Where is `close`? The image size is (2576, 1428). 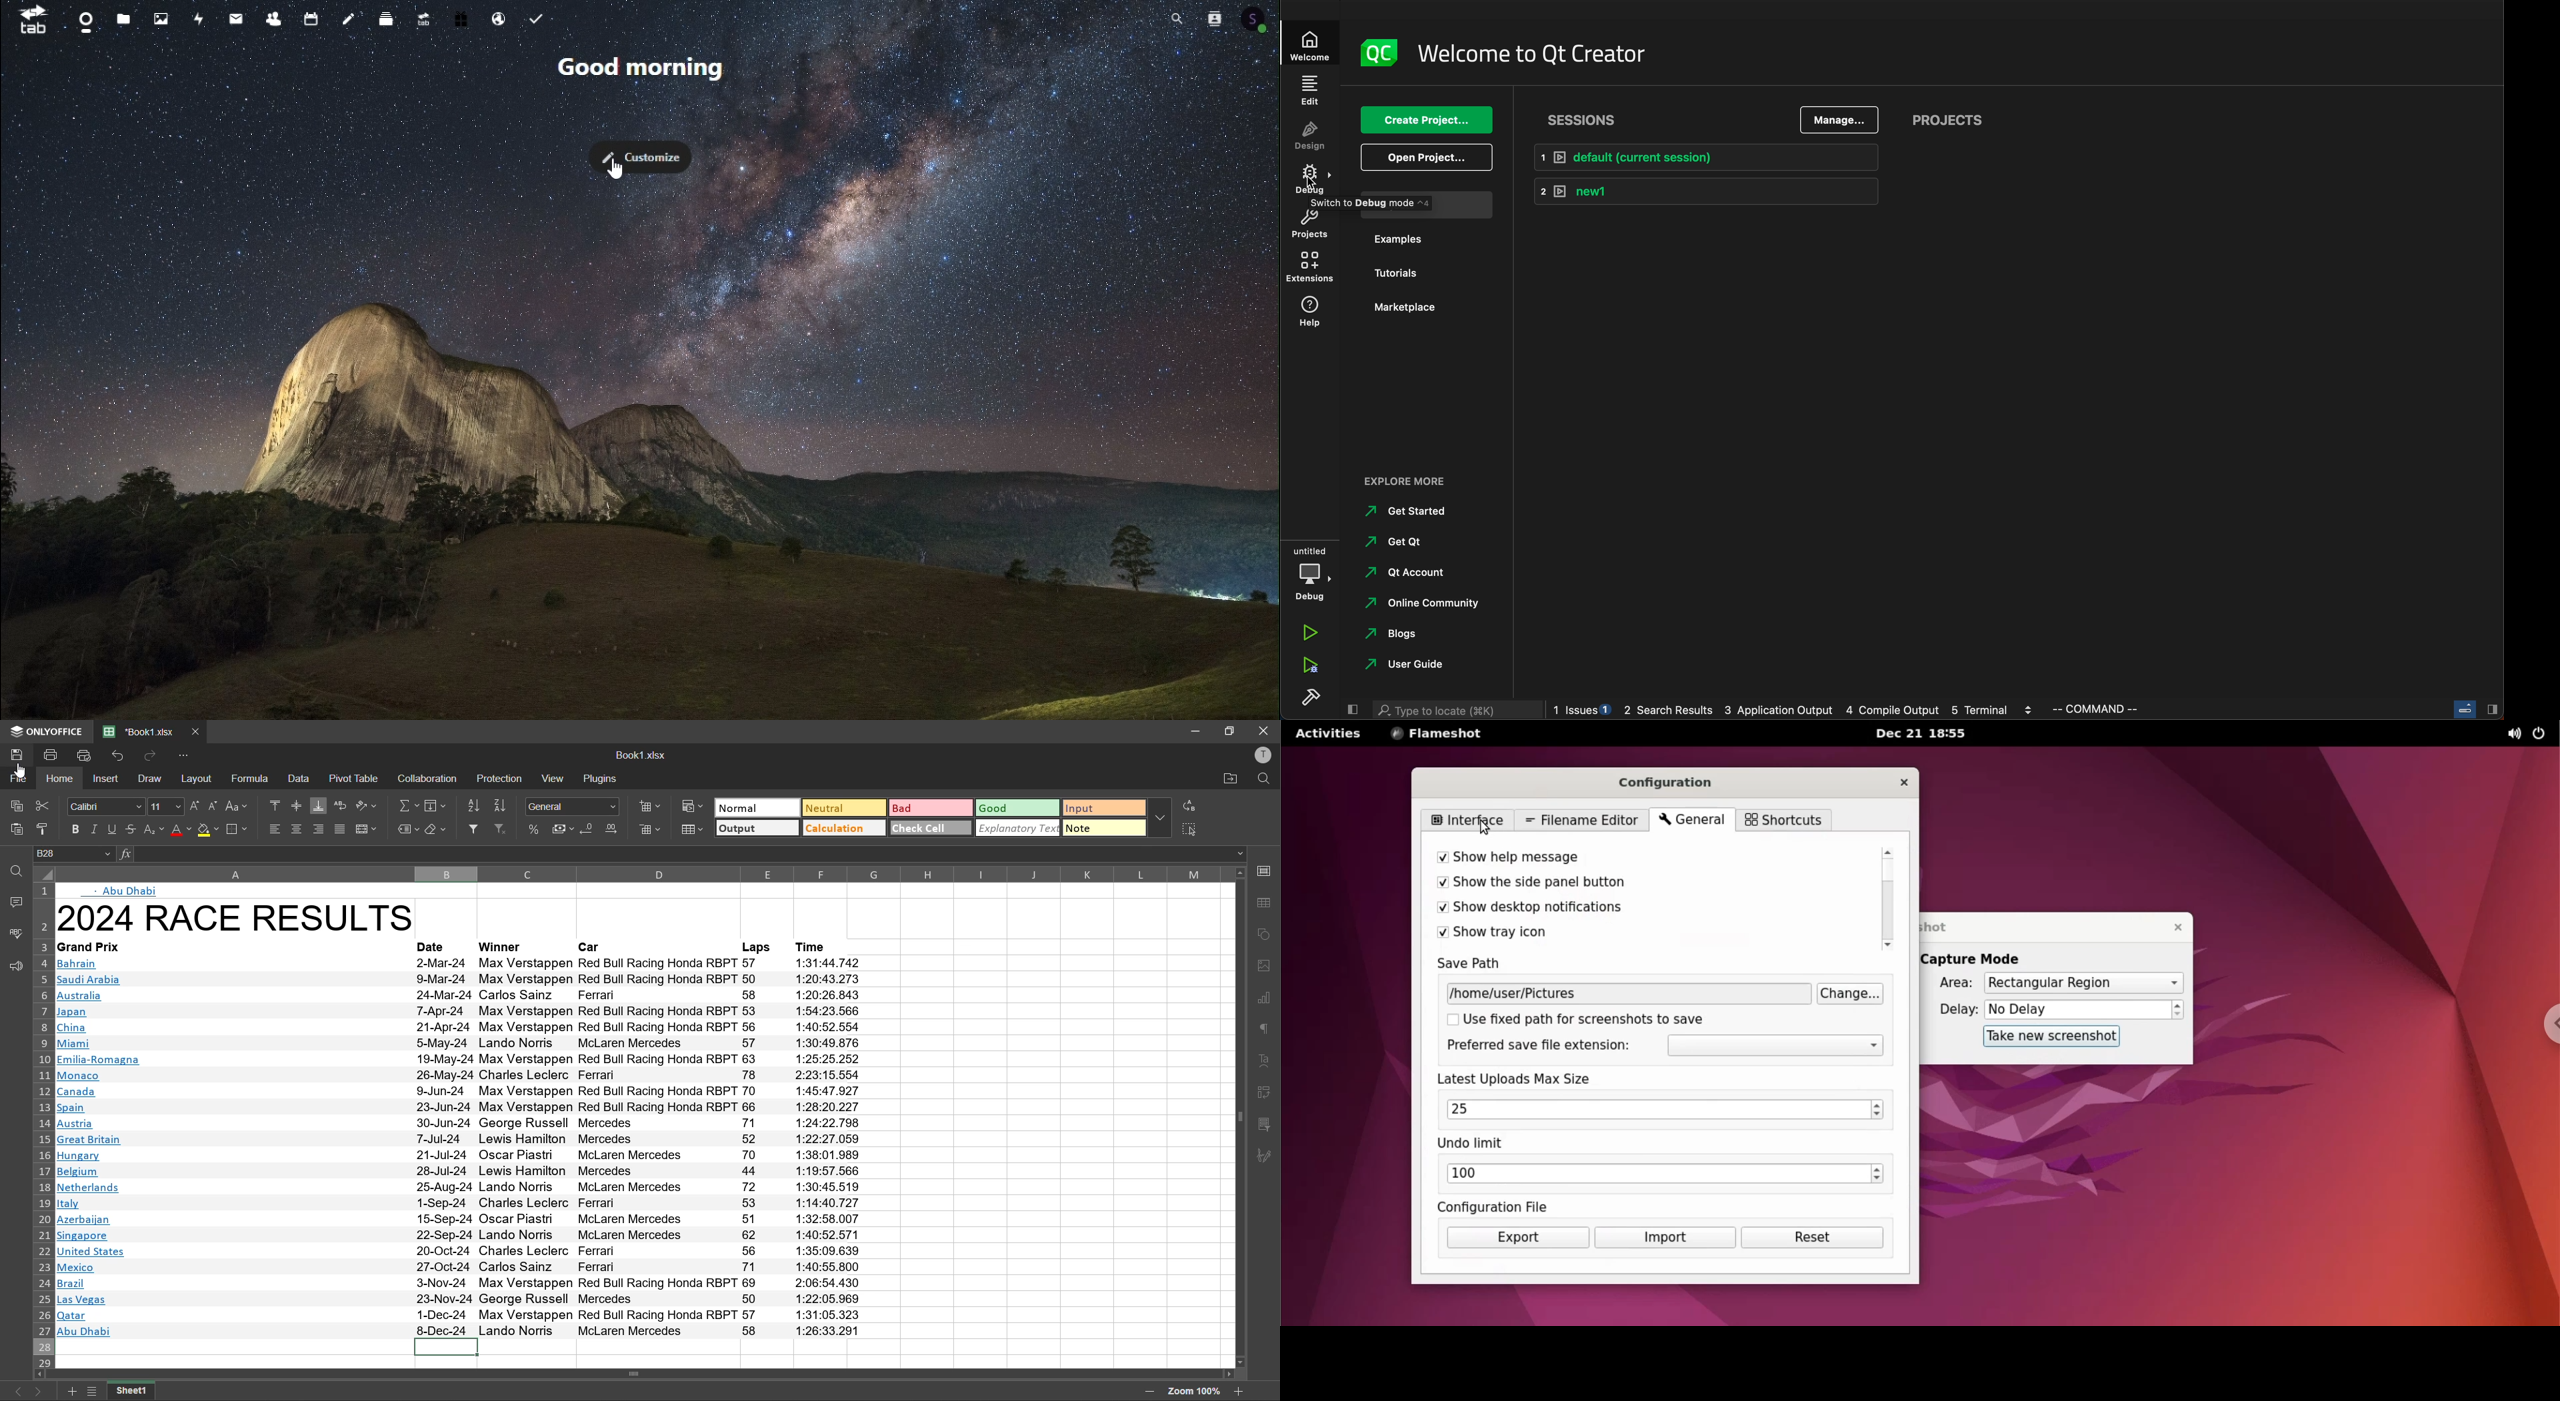 close is located at coordinates (1265, 730).